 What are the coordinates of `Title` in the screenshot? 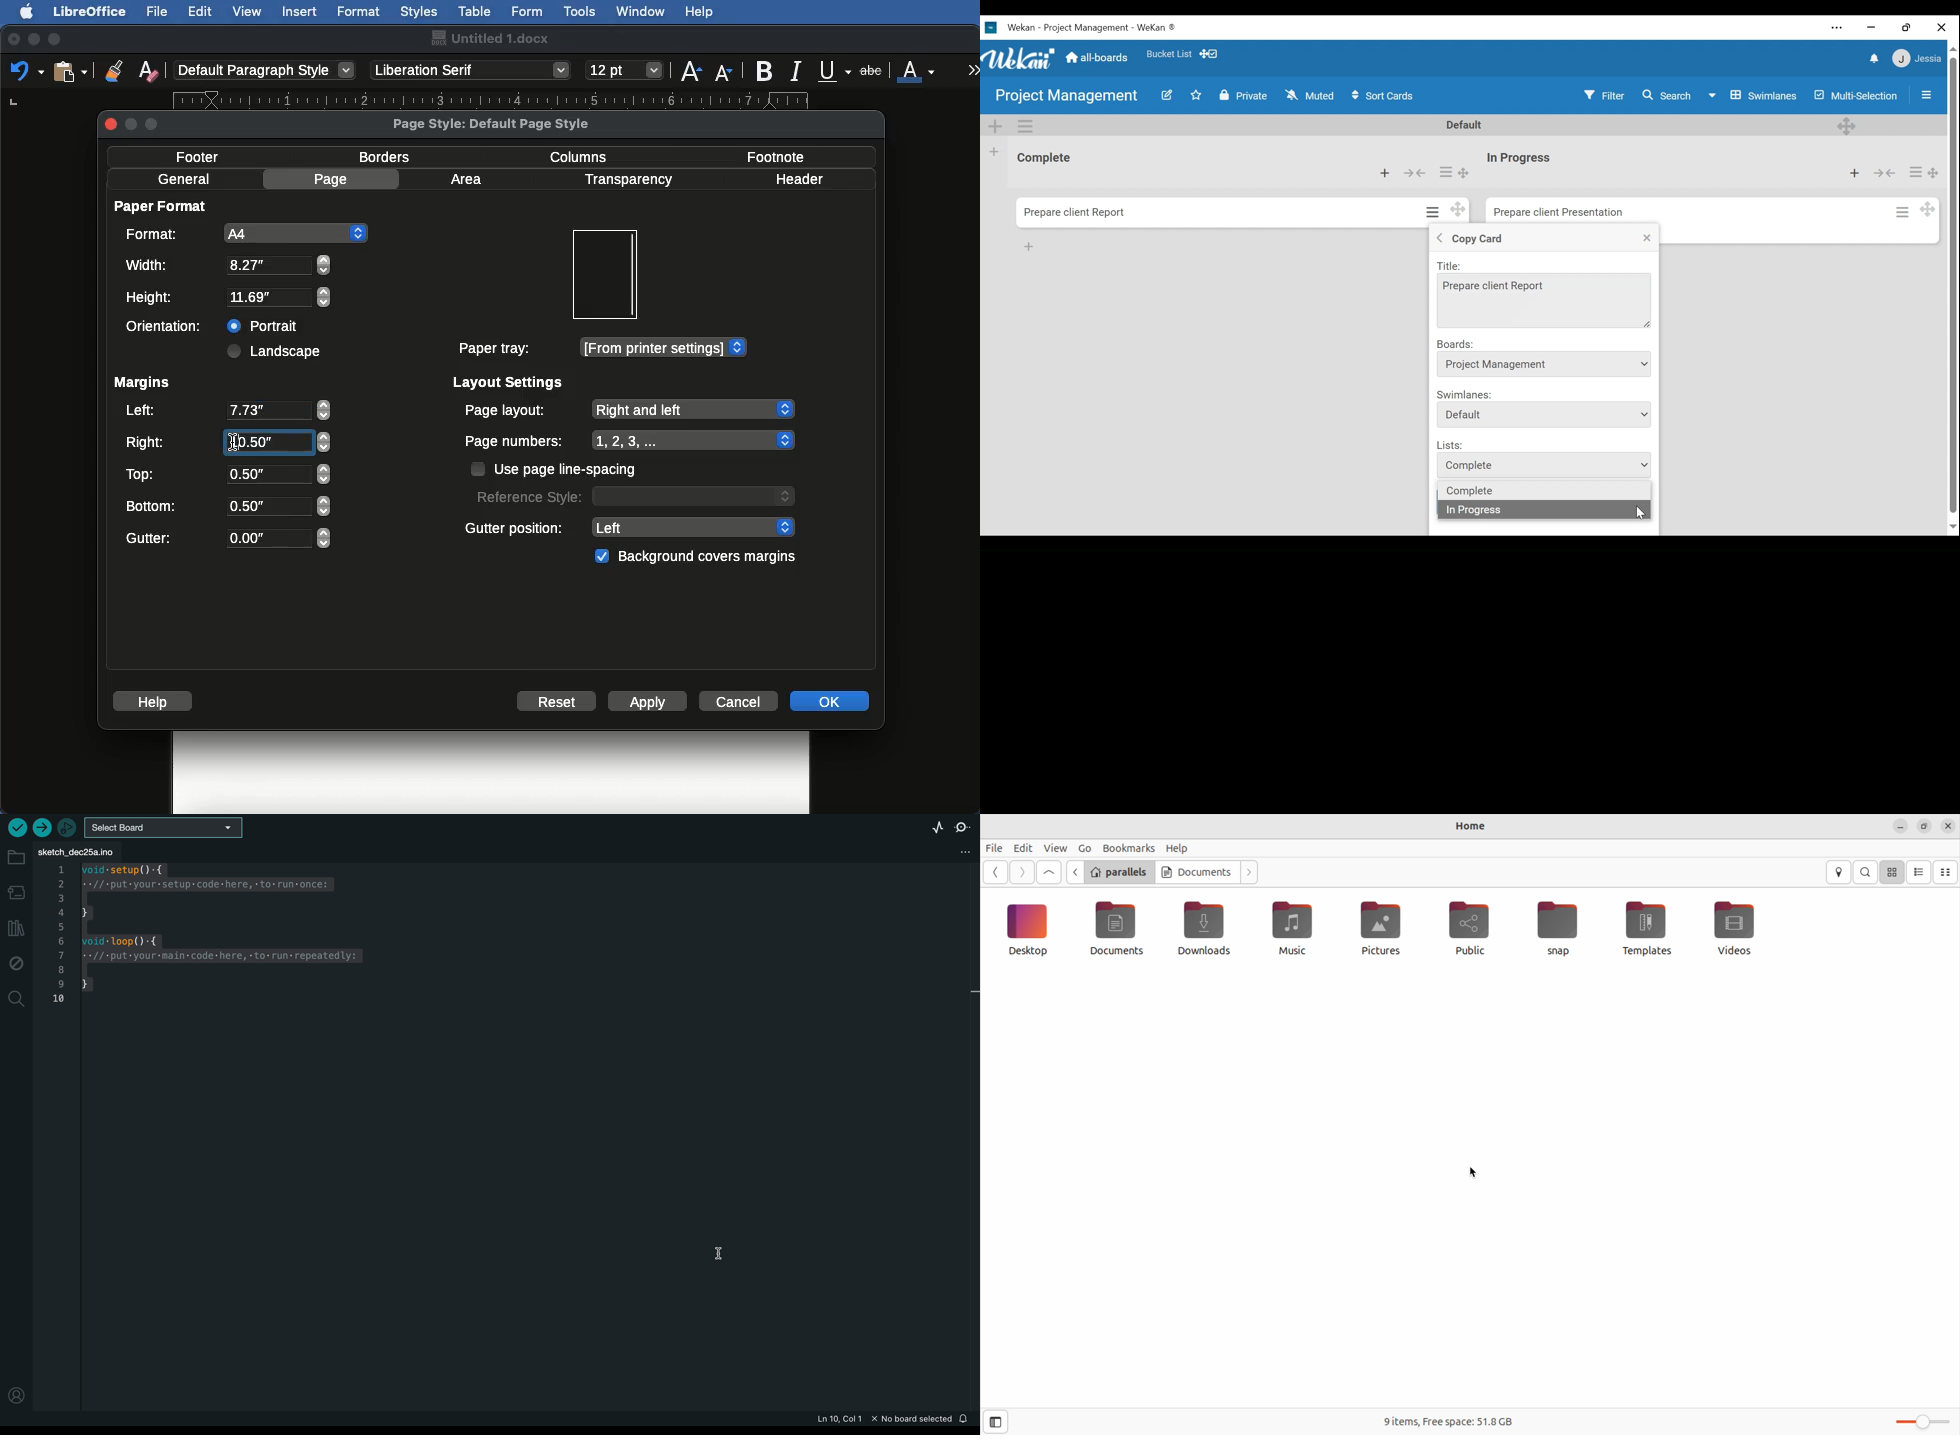 It's located at (1453, 265).